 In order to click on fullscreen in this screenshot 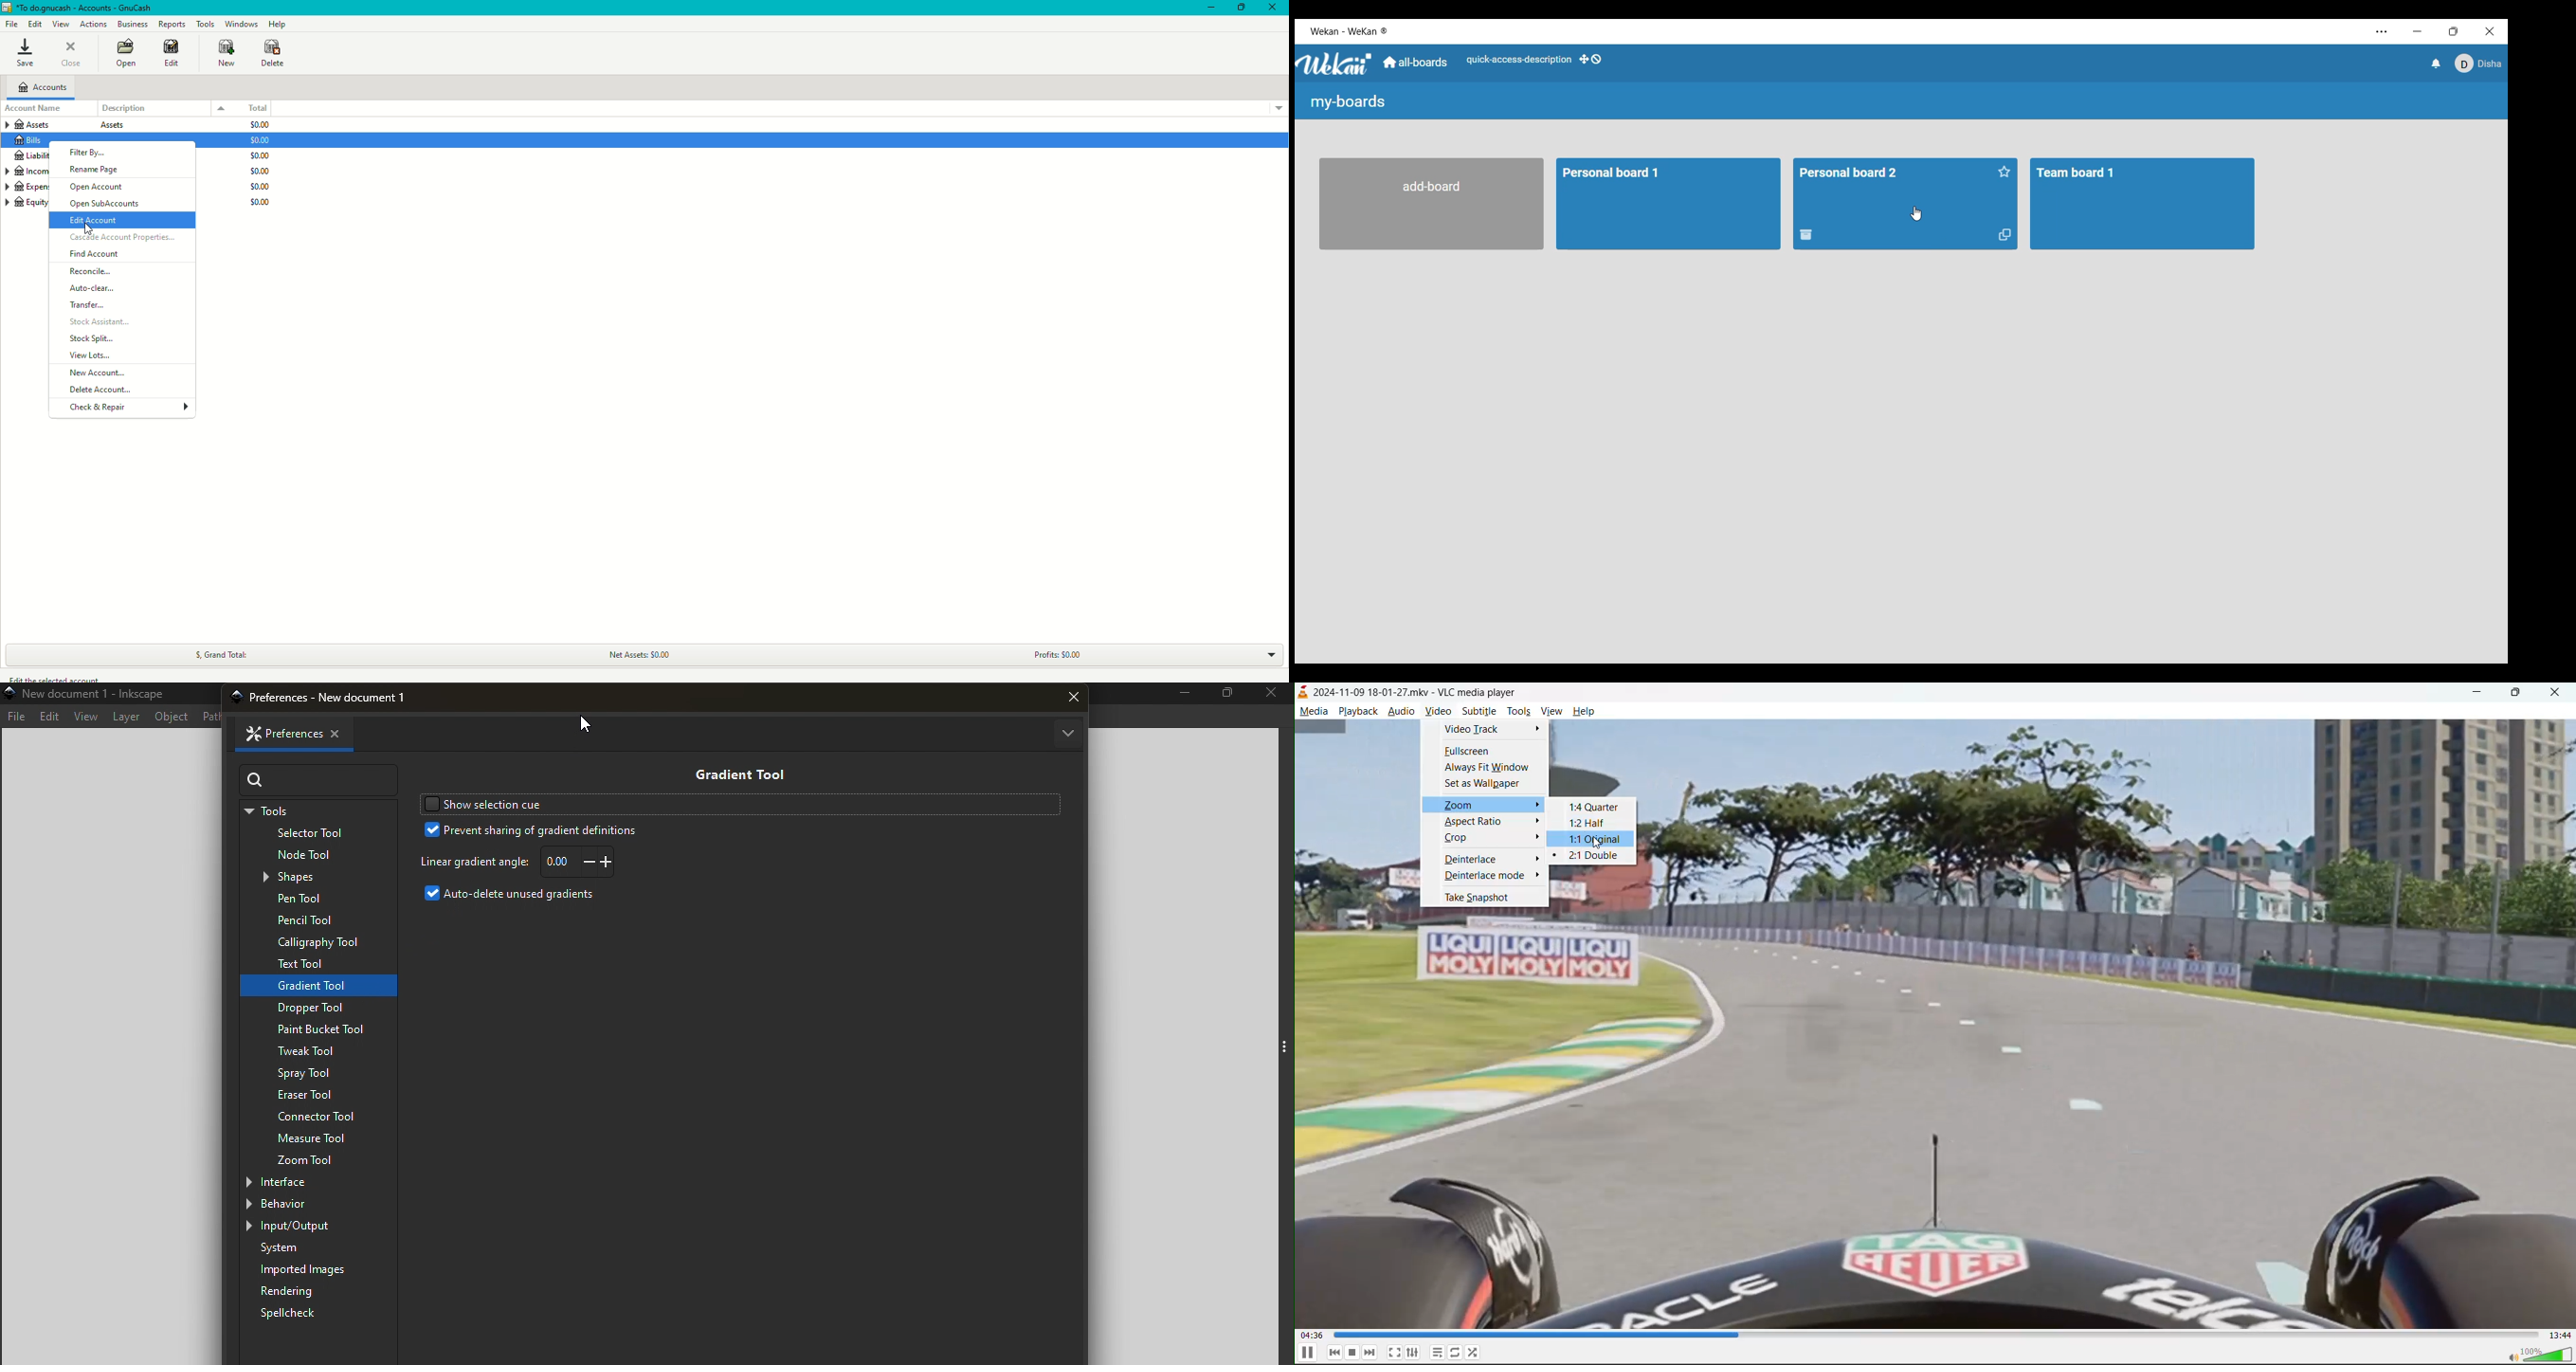, I will do `click(1470, 752)`.